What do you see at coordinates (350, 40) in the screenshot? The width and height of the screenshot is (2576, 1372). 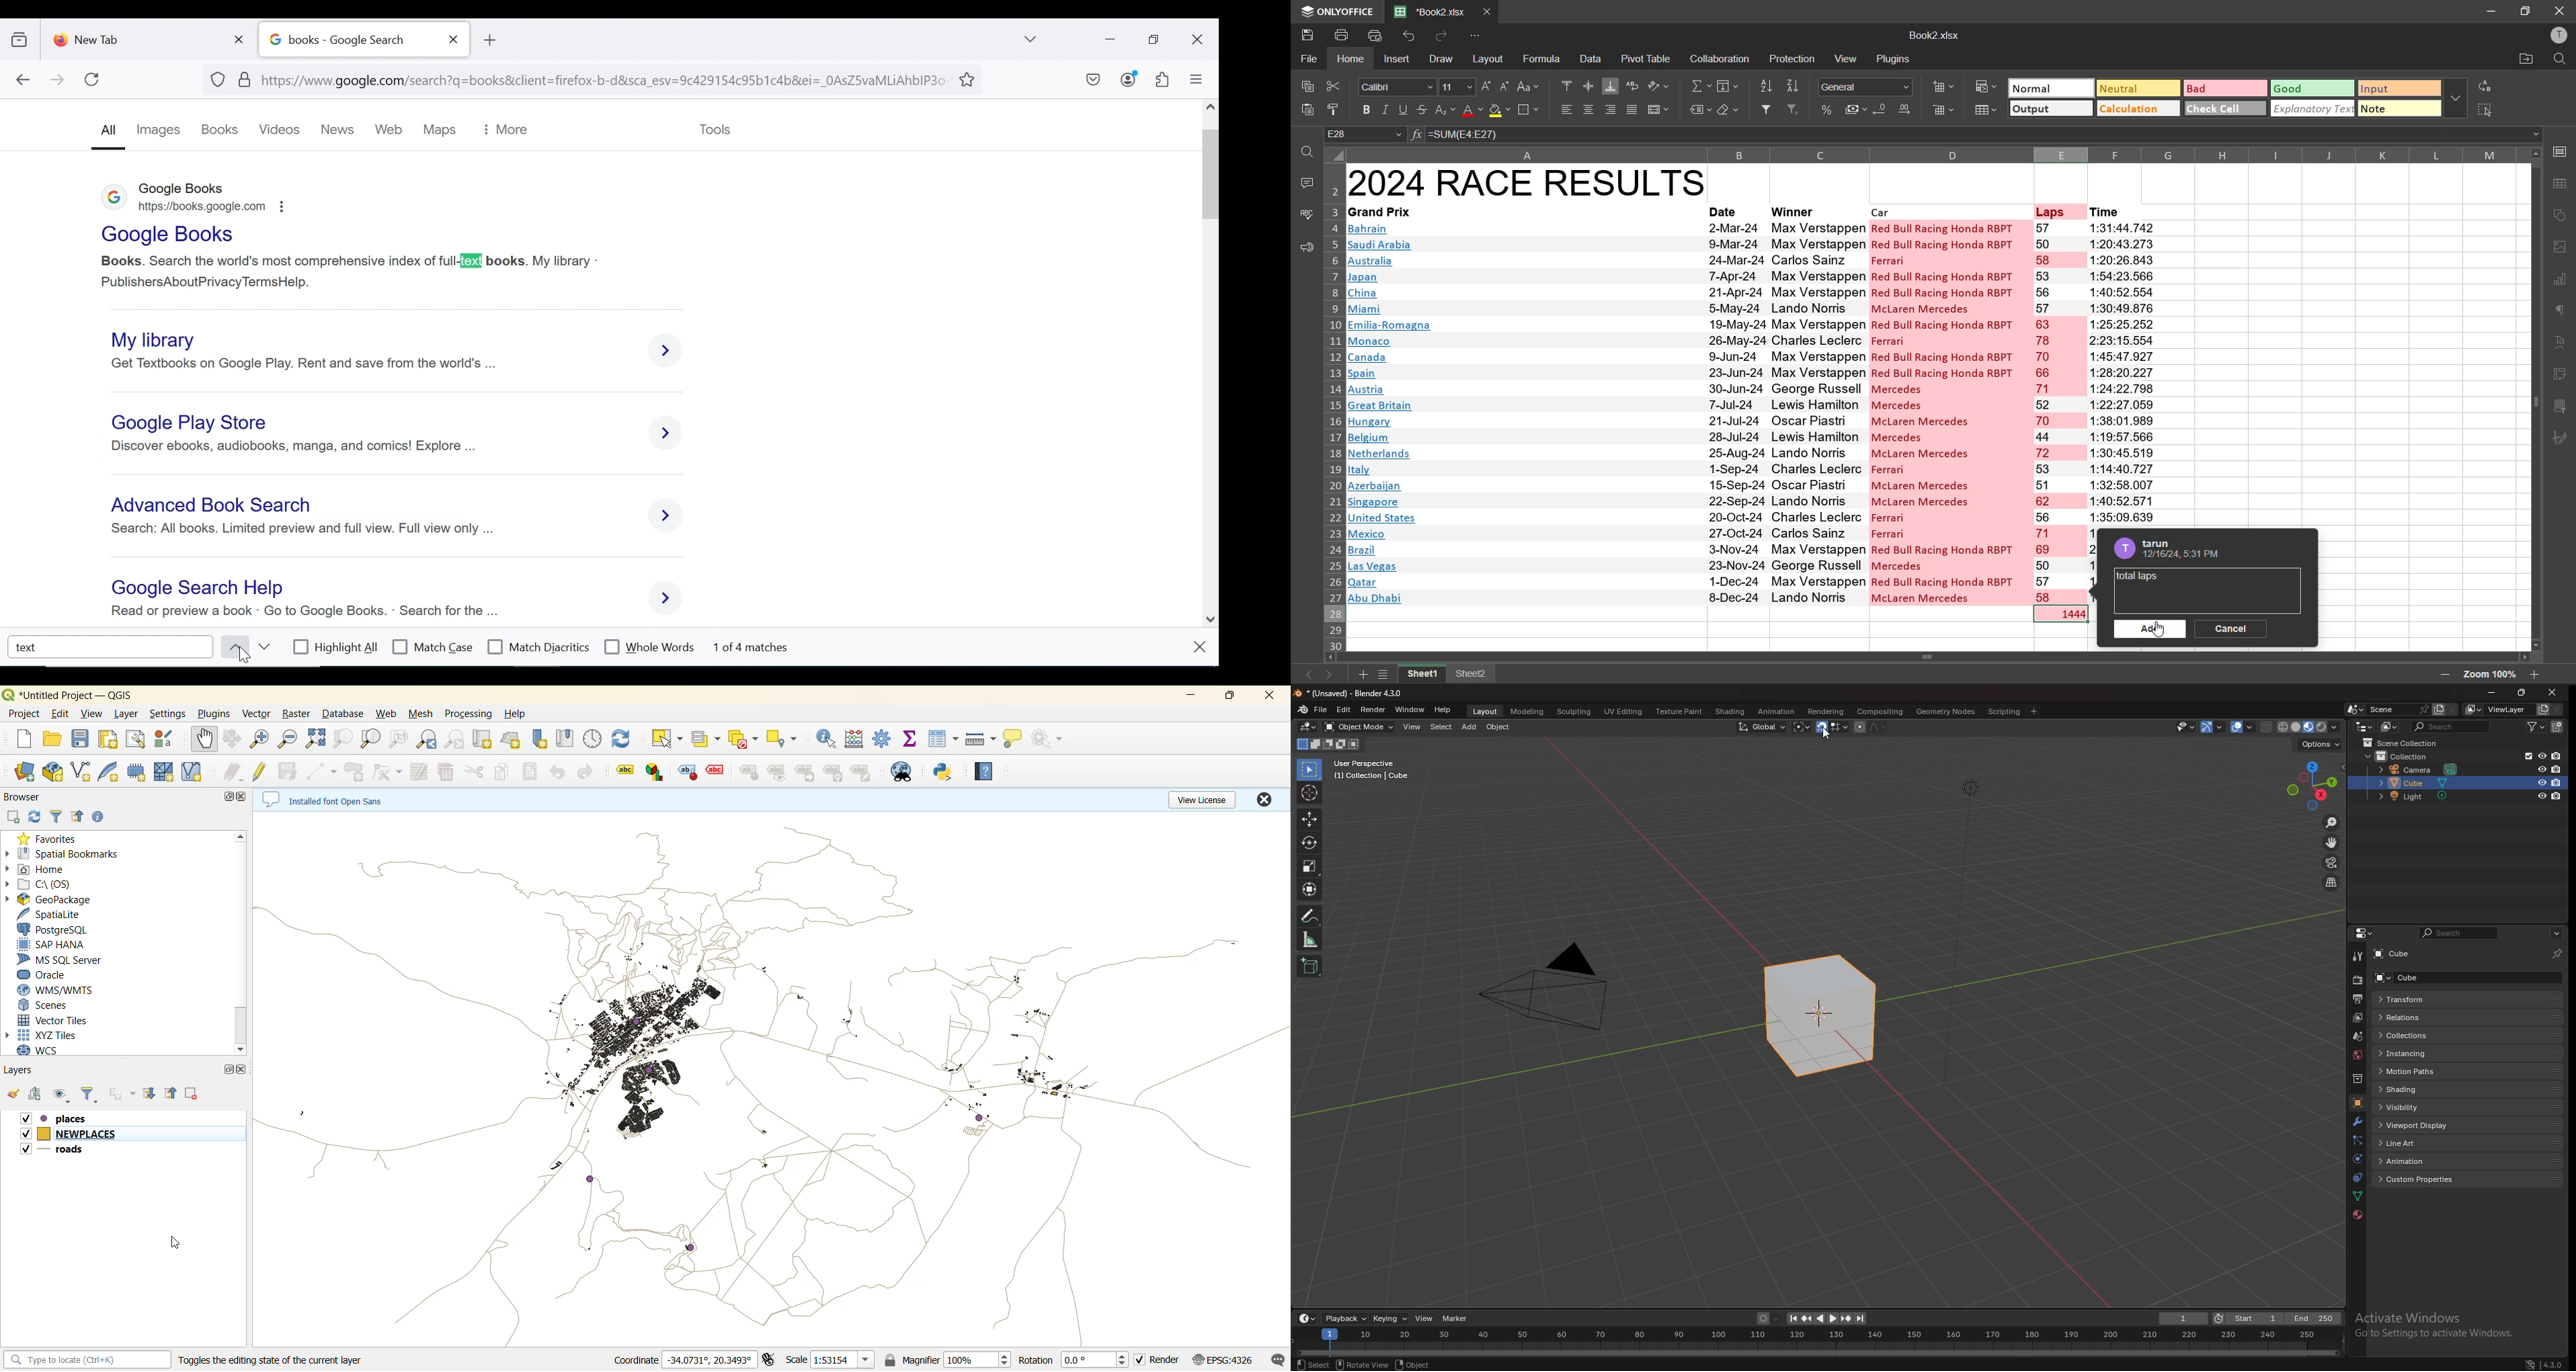 I see `books - Google Search` at bounding box center [350, 40].